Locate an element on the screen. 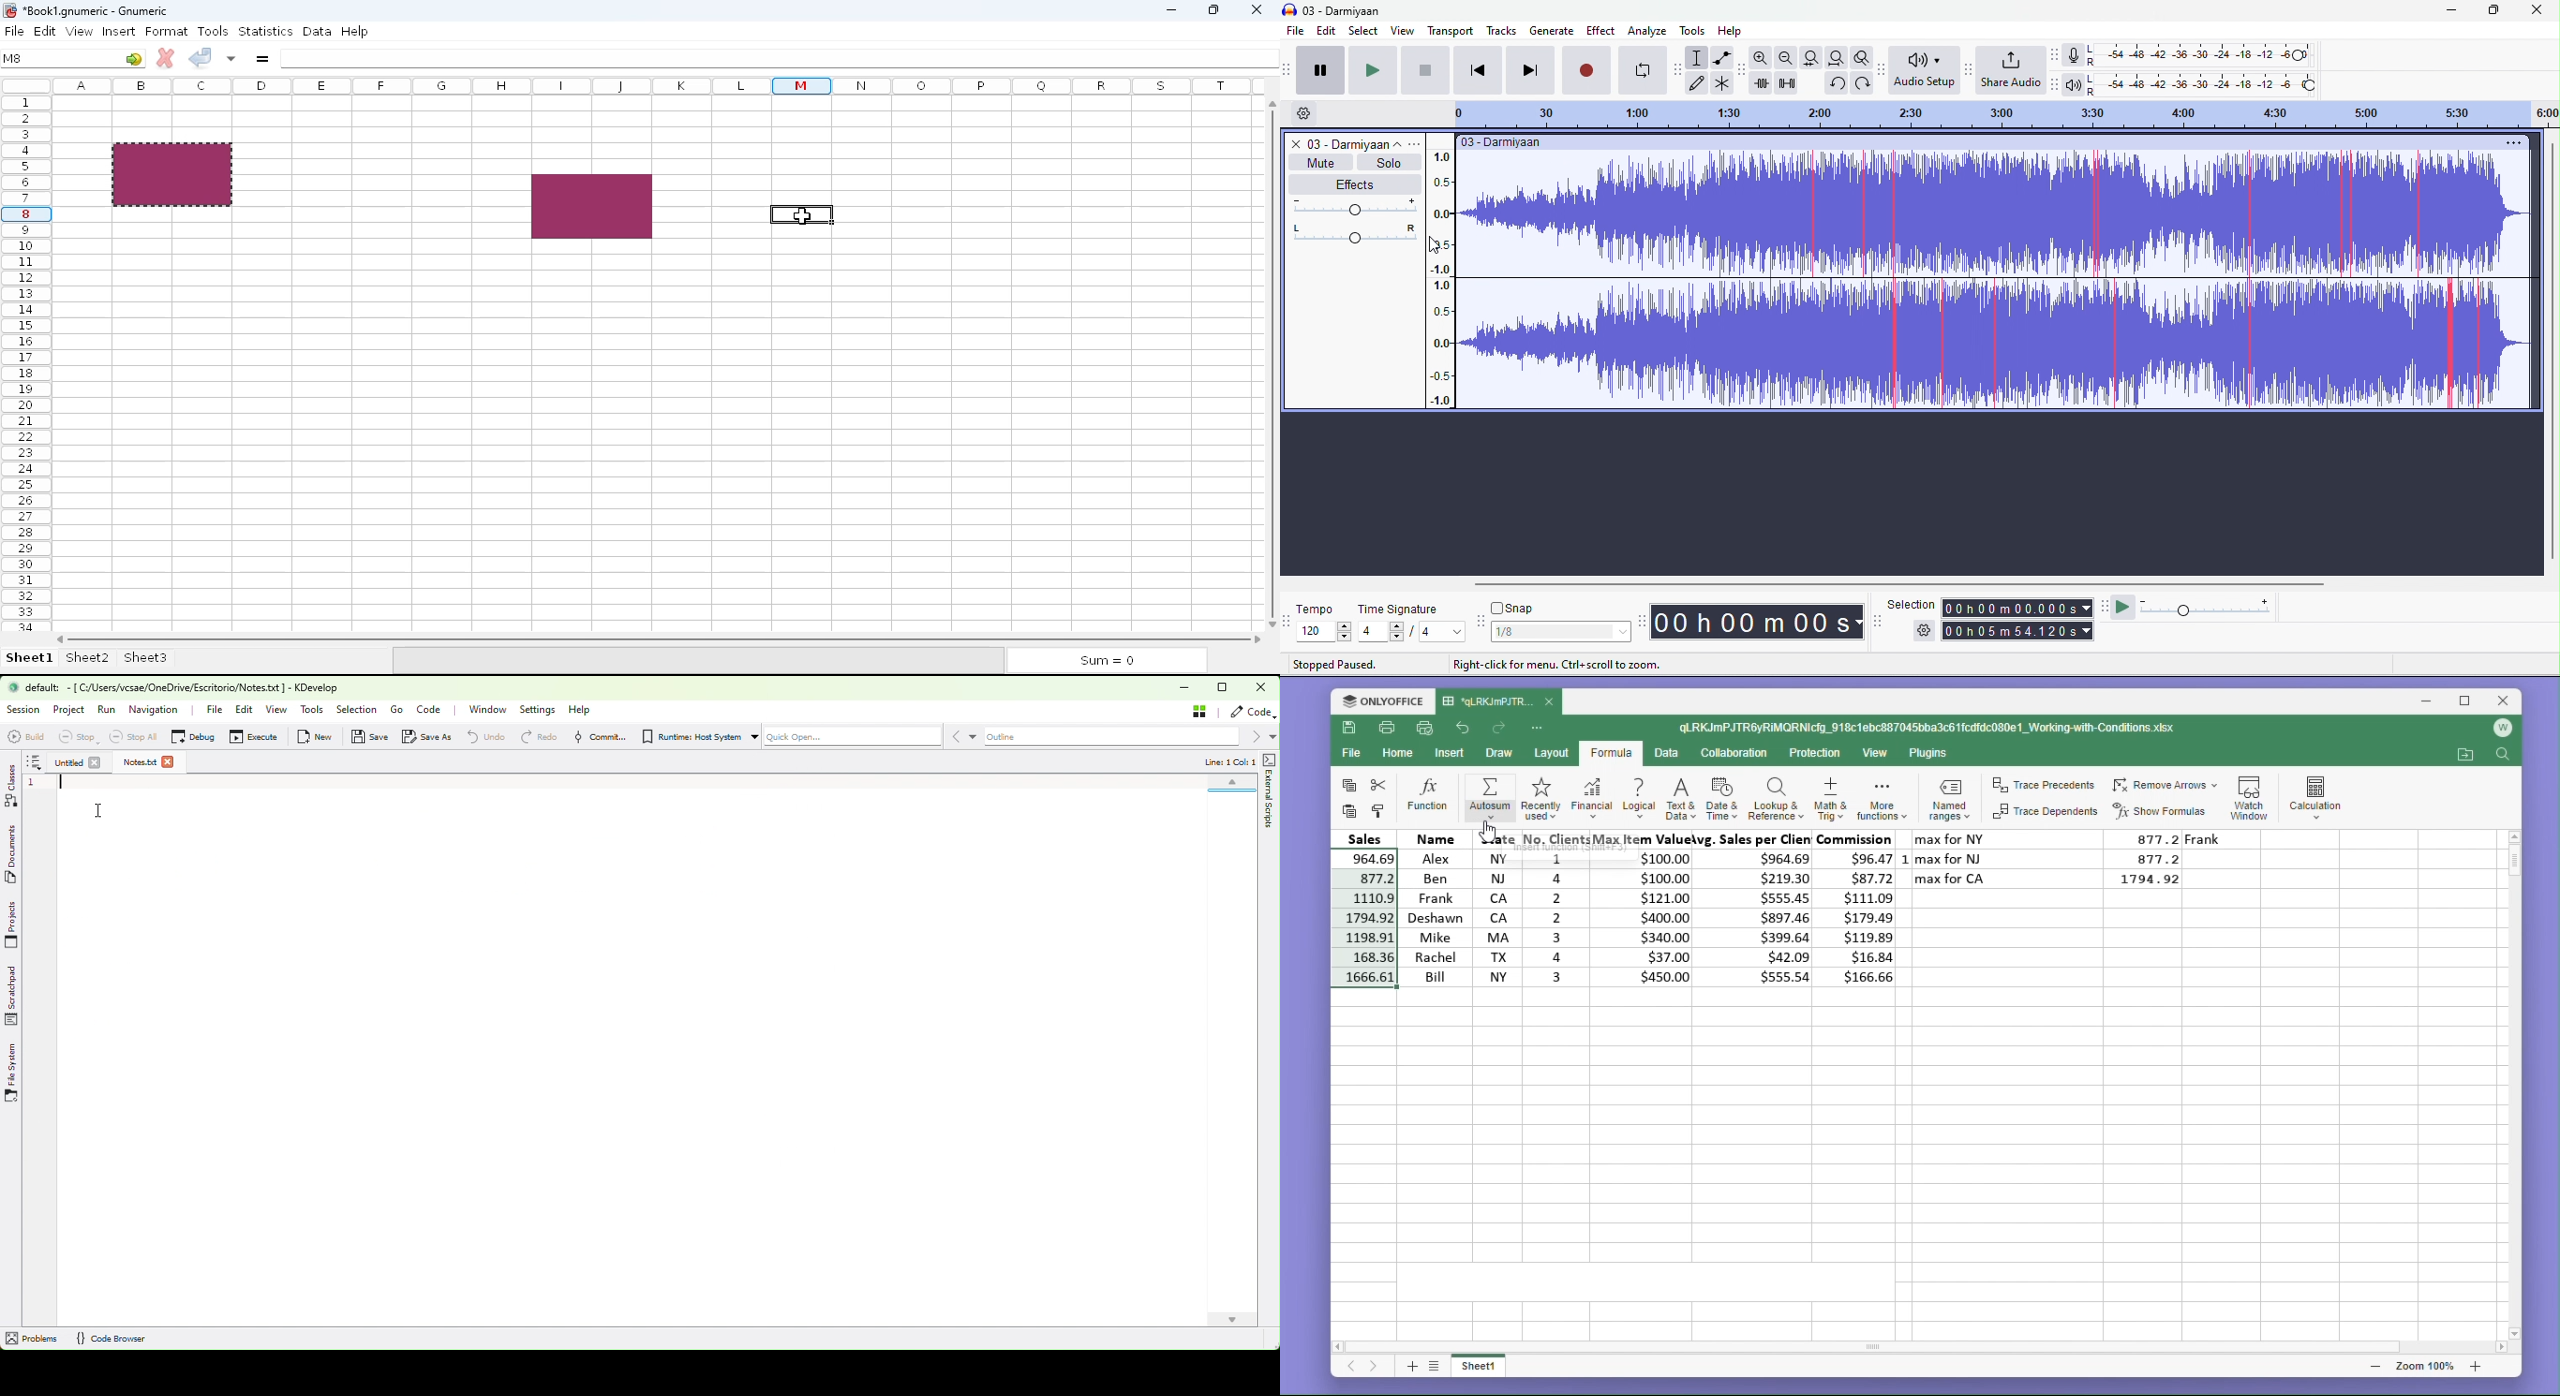 This screenshot has height=1400, width=2576. play at speed tool bar is located at coordinates (2106, 607).